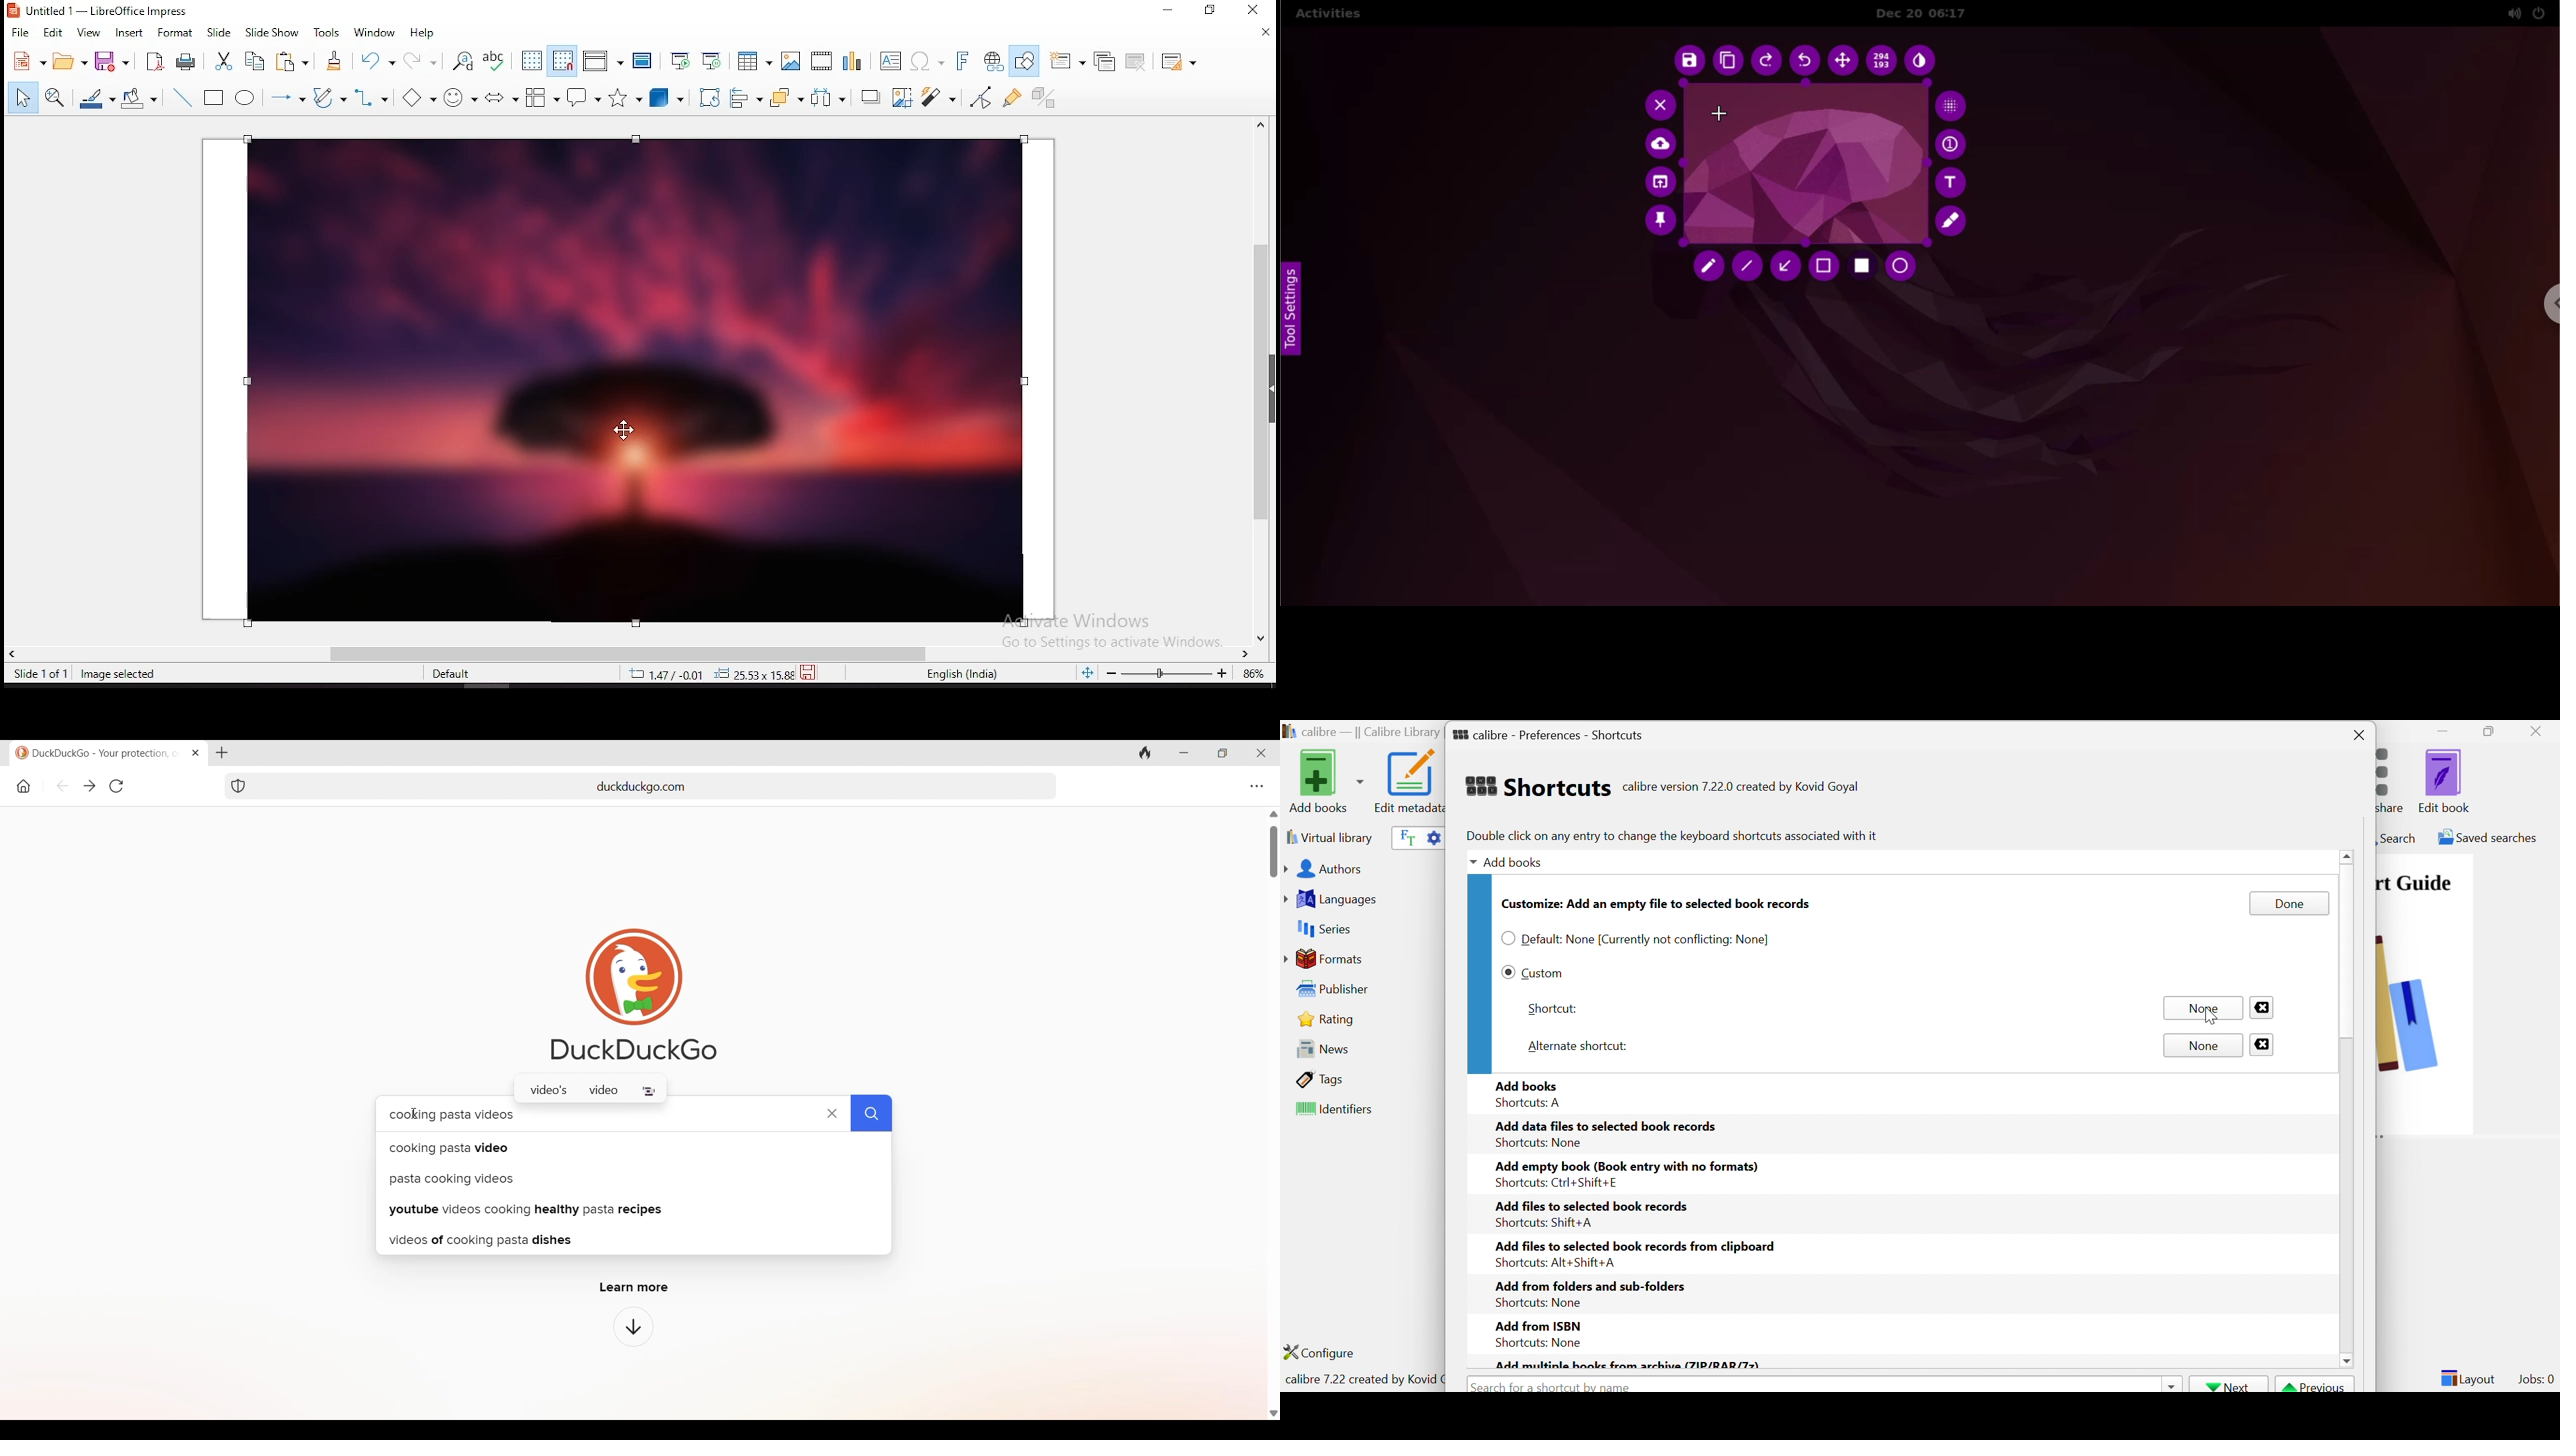  Describe the element at coordinates (289, 61) in the screenshot. I see `copy` at that location.